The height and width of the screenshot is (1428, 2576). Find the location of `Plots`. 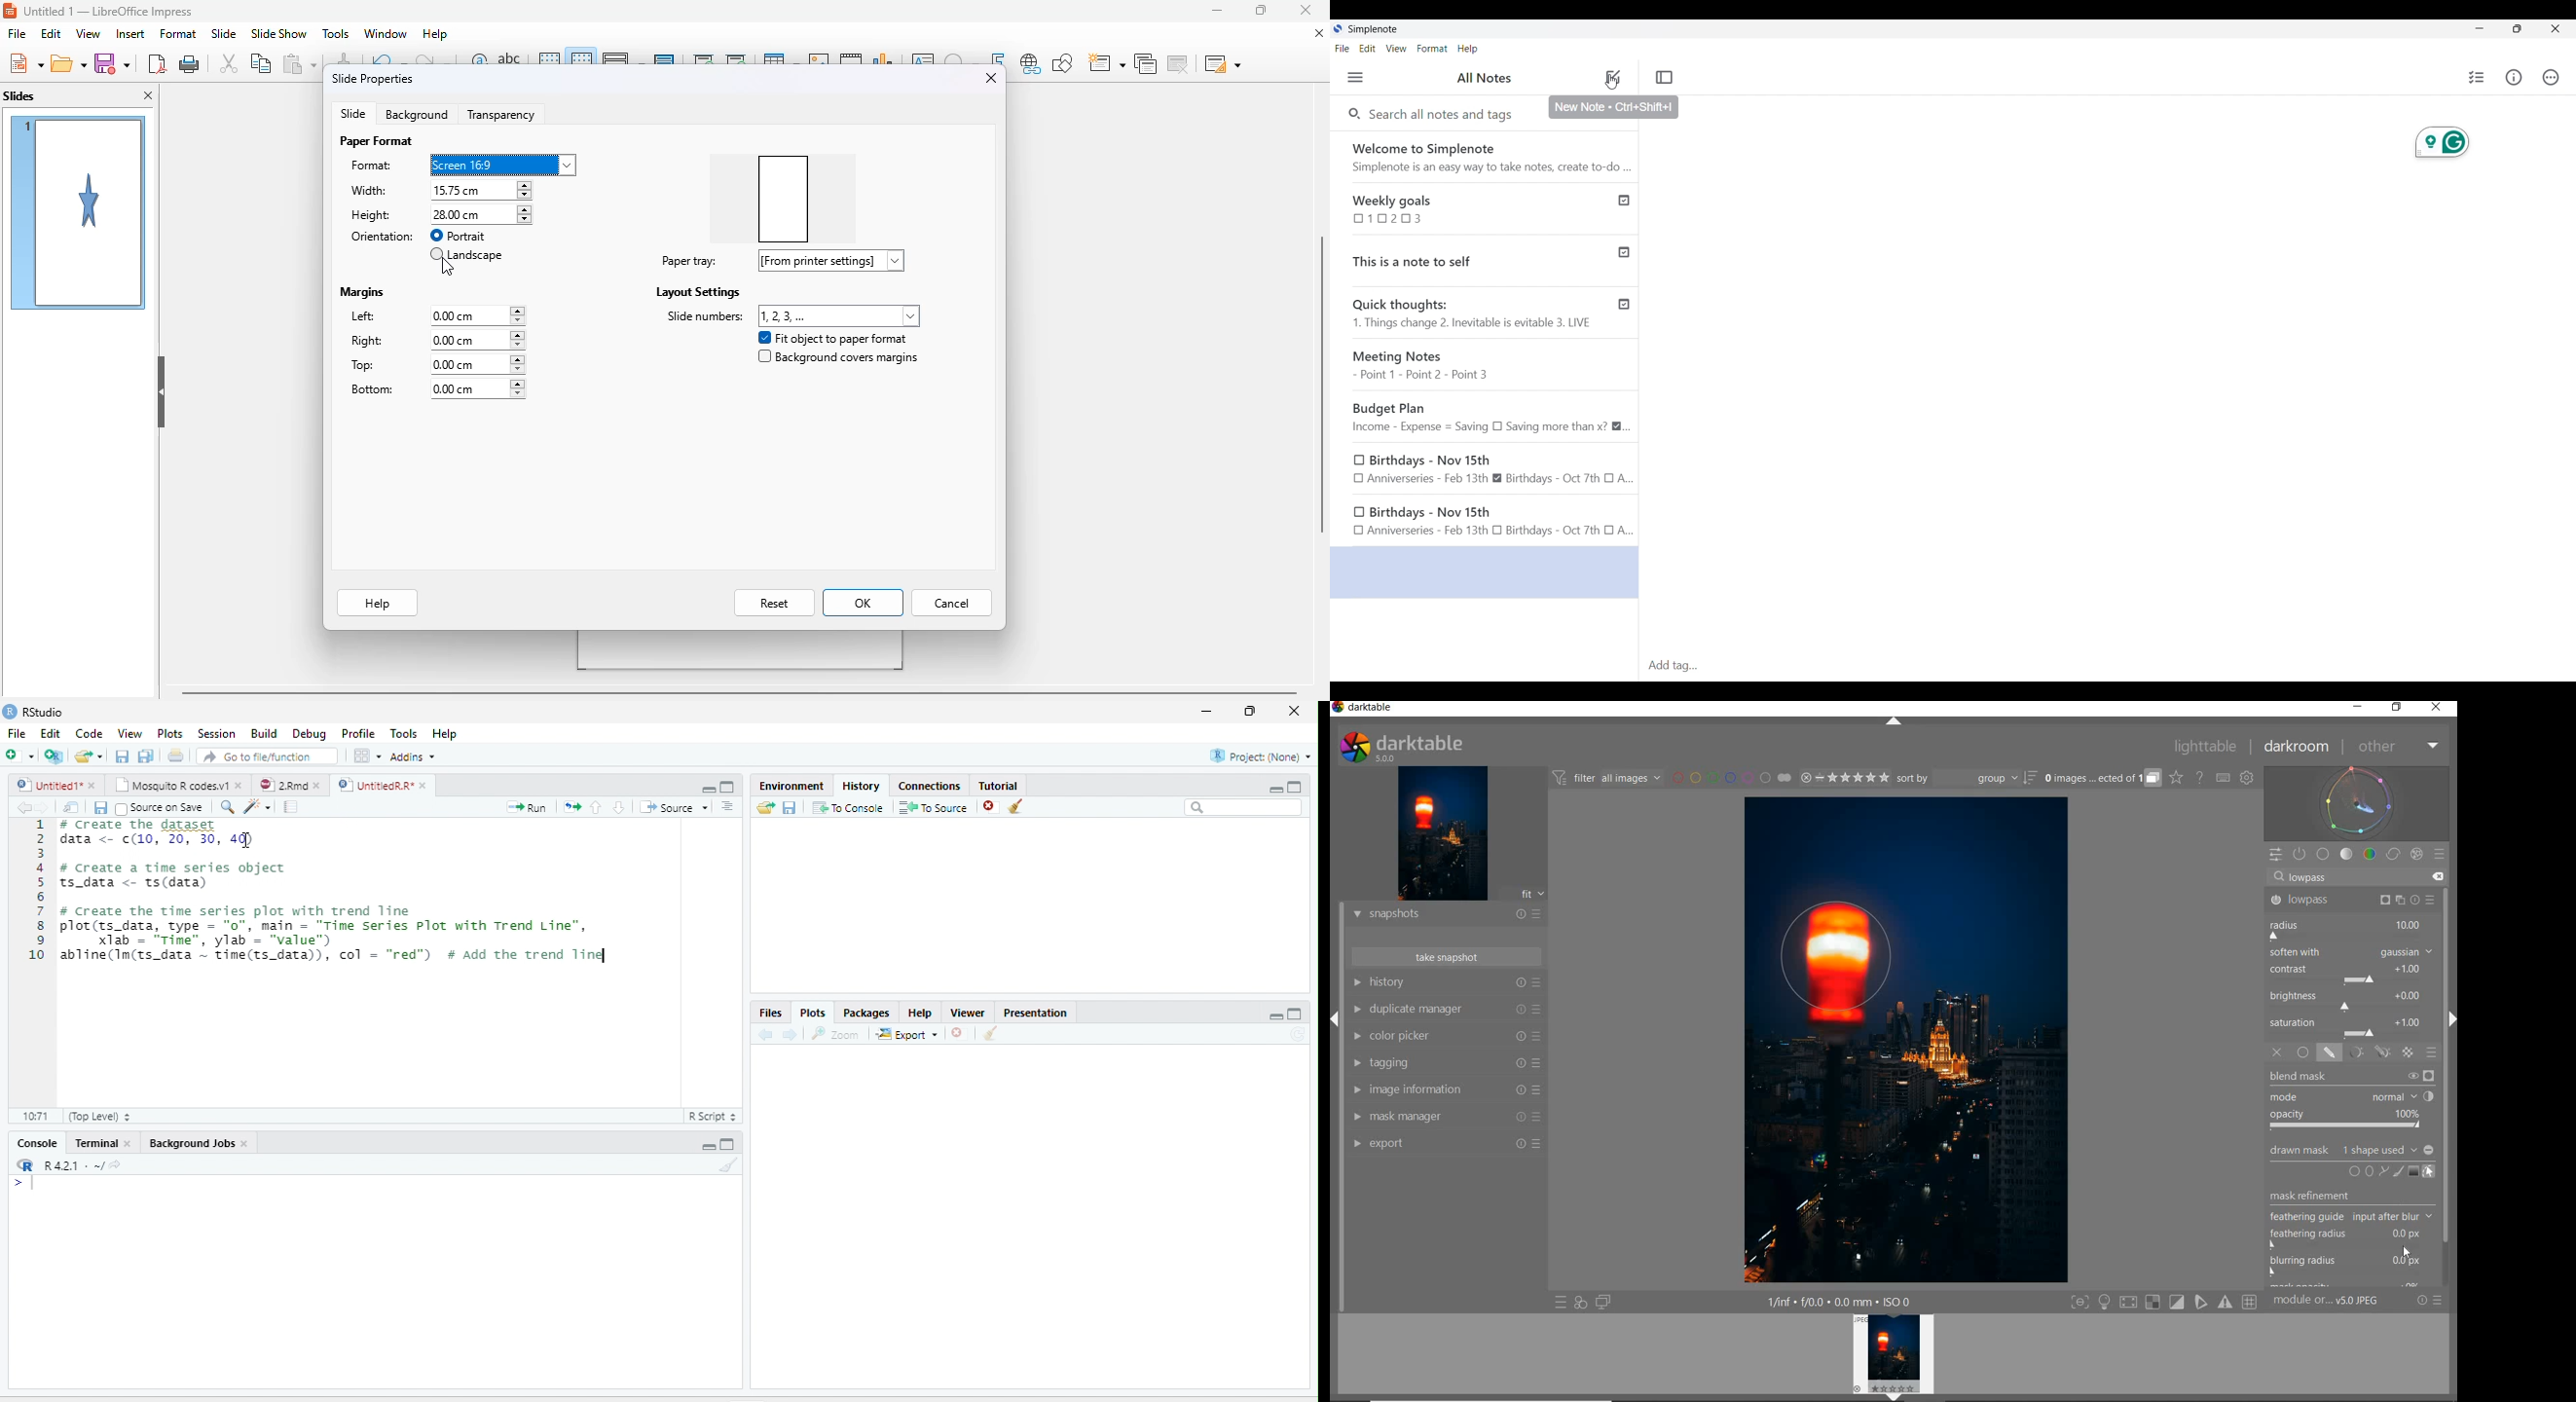

Plots is located at coordinates (812, 1013).